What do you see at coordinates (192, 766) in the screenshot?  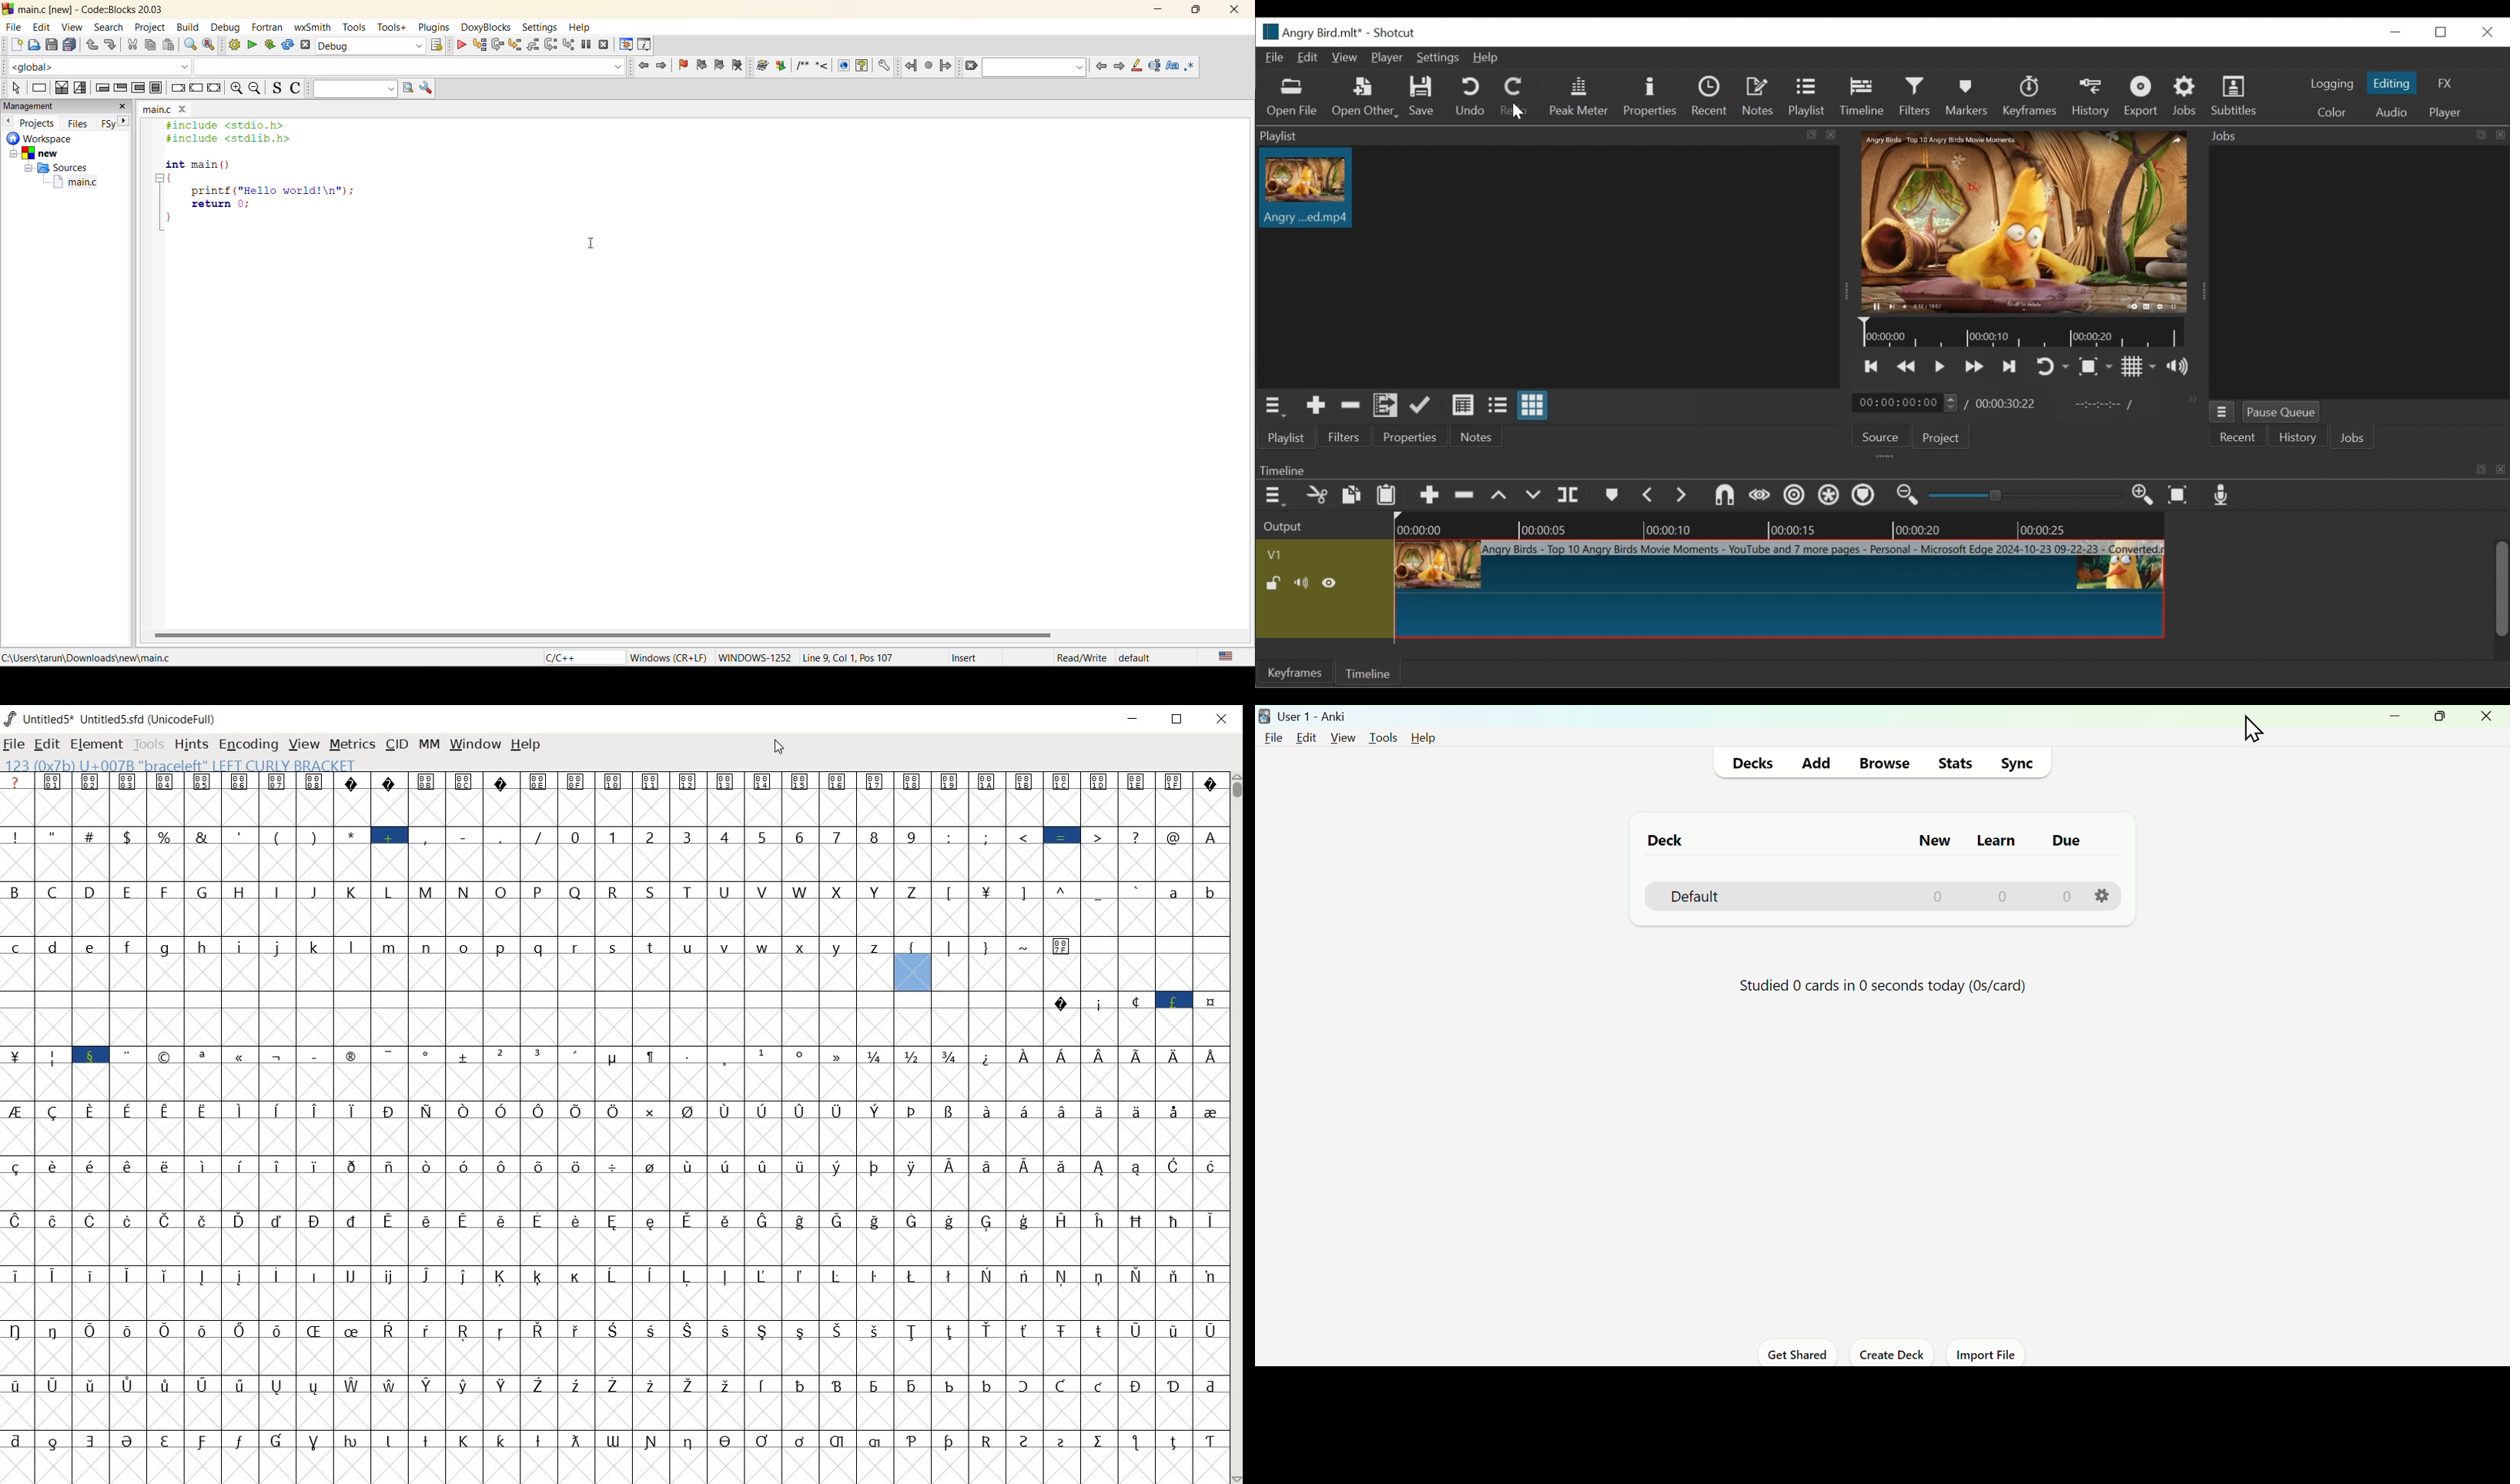 I see `123 (0x7b) U+007B "braceleft" LEFT CURLY BRACKET` at bounding box center [192, 766].